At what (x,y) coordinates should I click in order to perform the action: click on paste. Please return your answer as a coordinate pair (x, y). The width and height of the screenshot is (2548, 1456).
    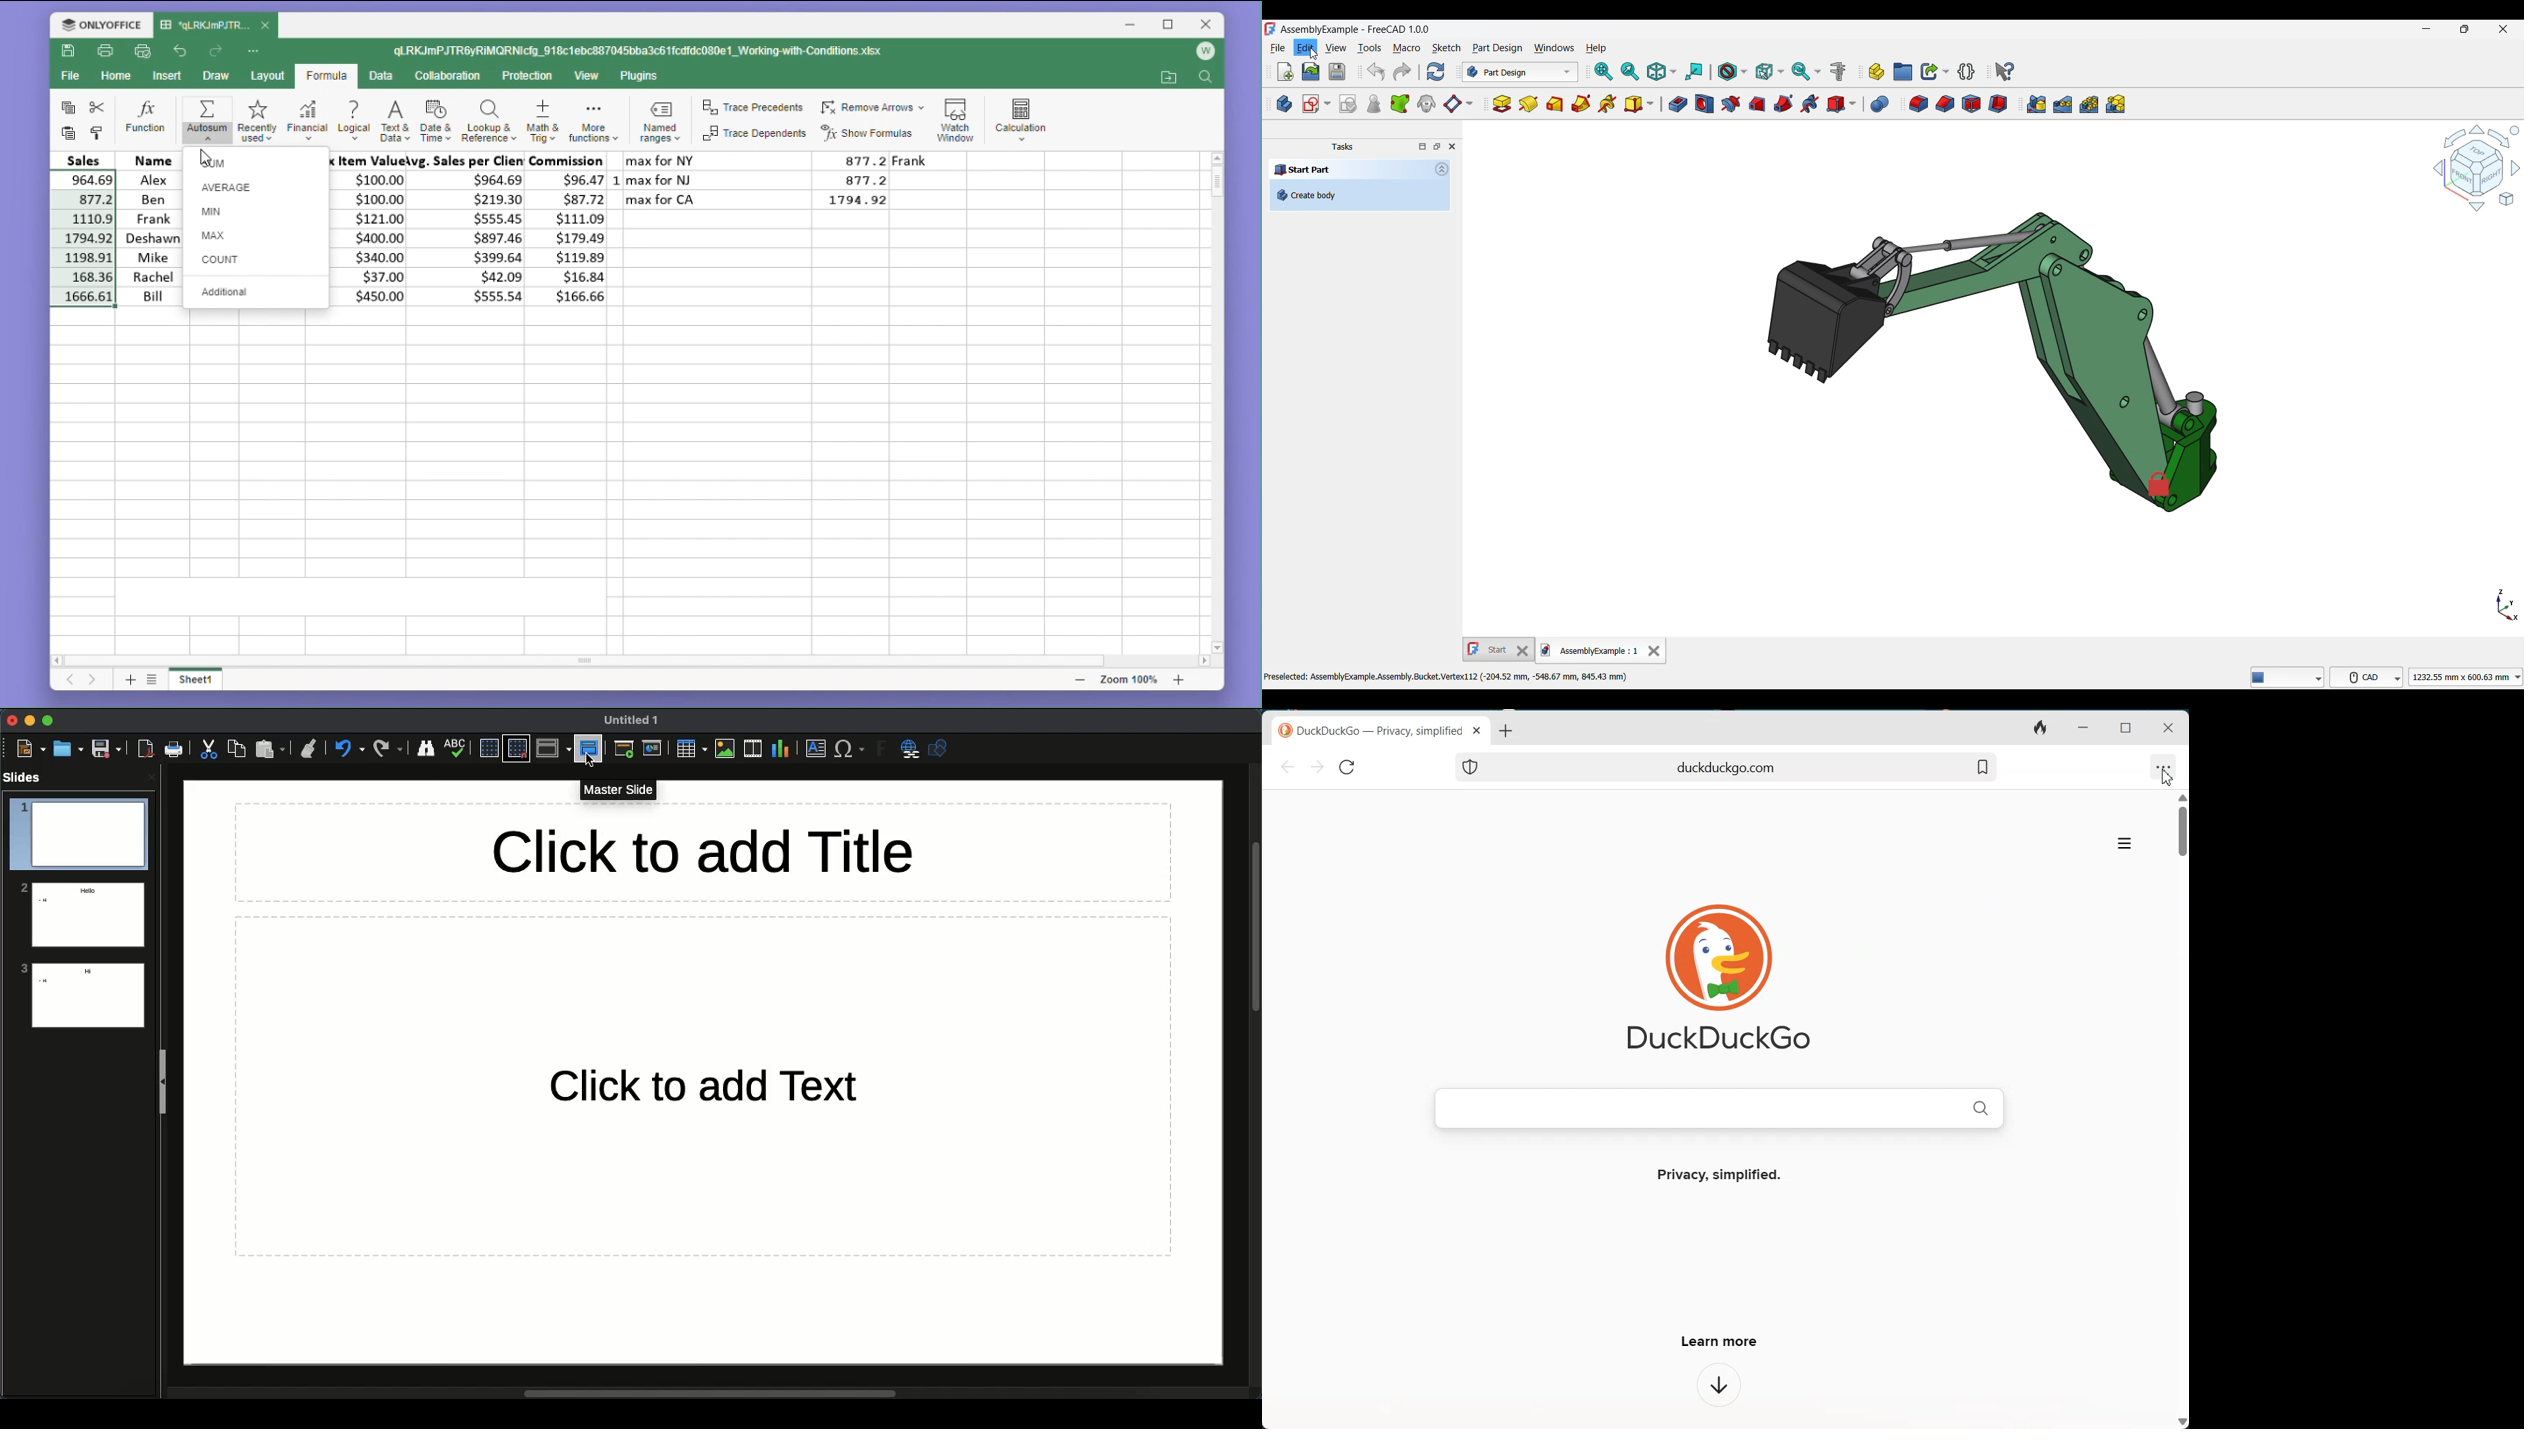
    Looking at the image, I should click on (65, 134).